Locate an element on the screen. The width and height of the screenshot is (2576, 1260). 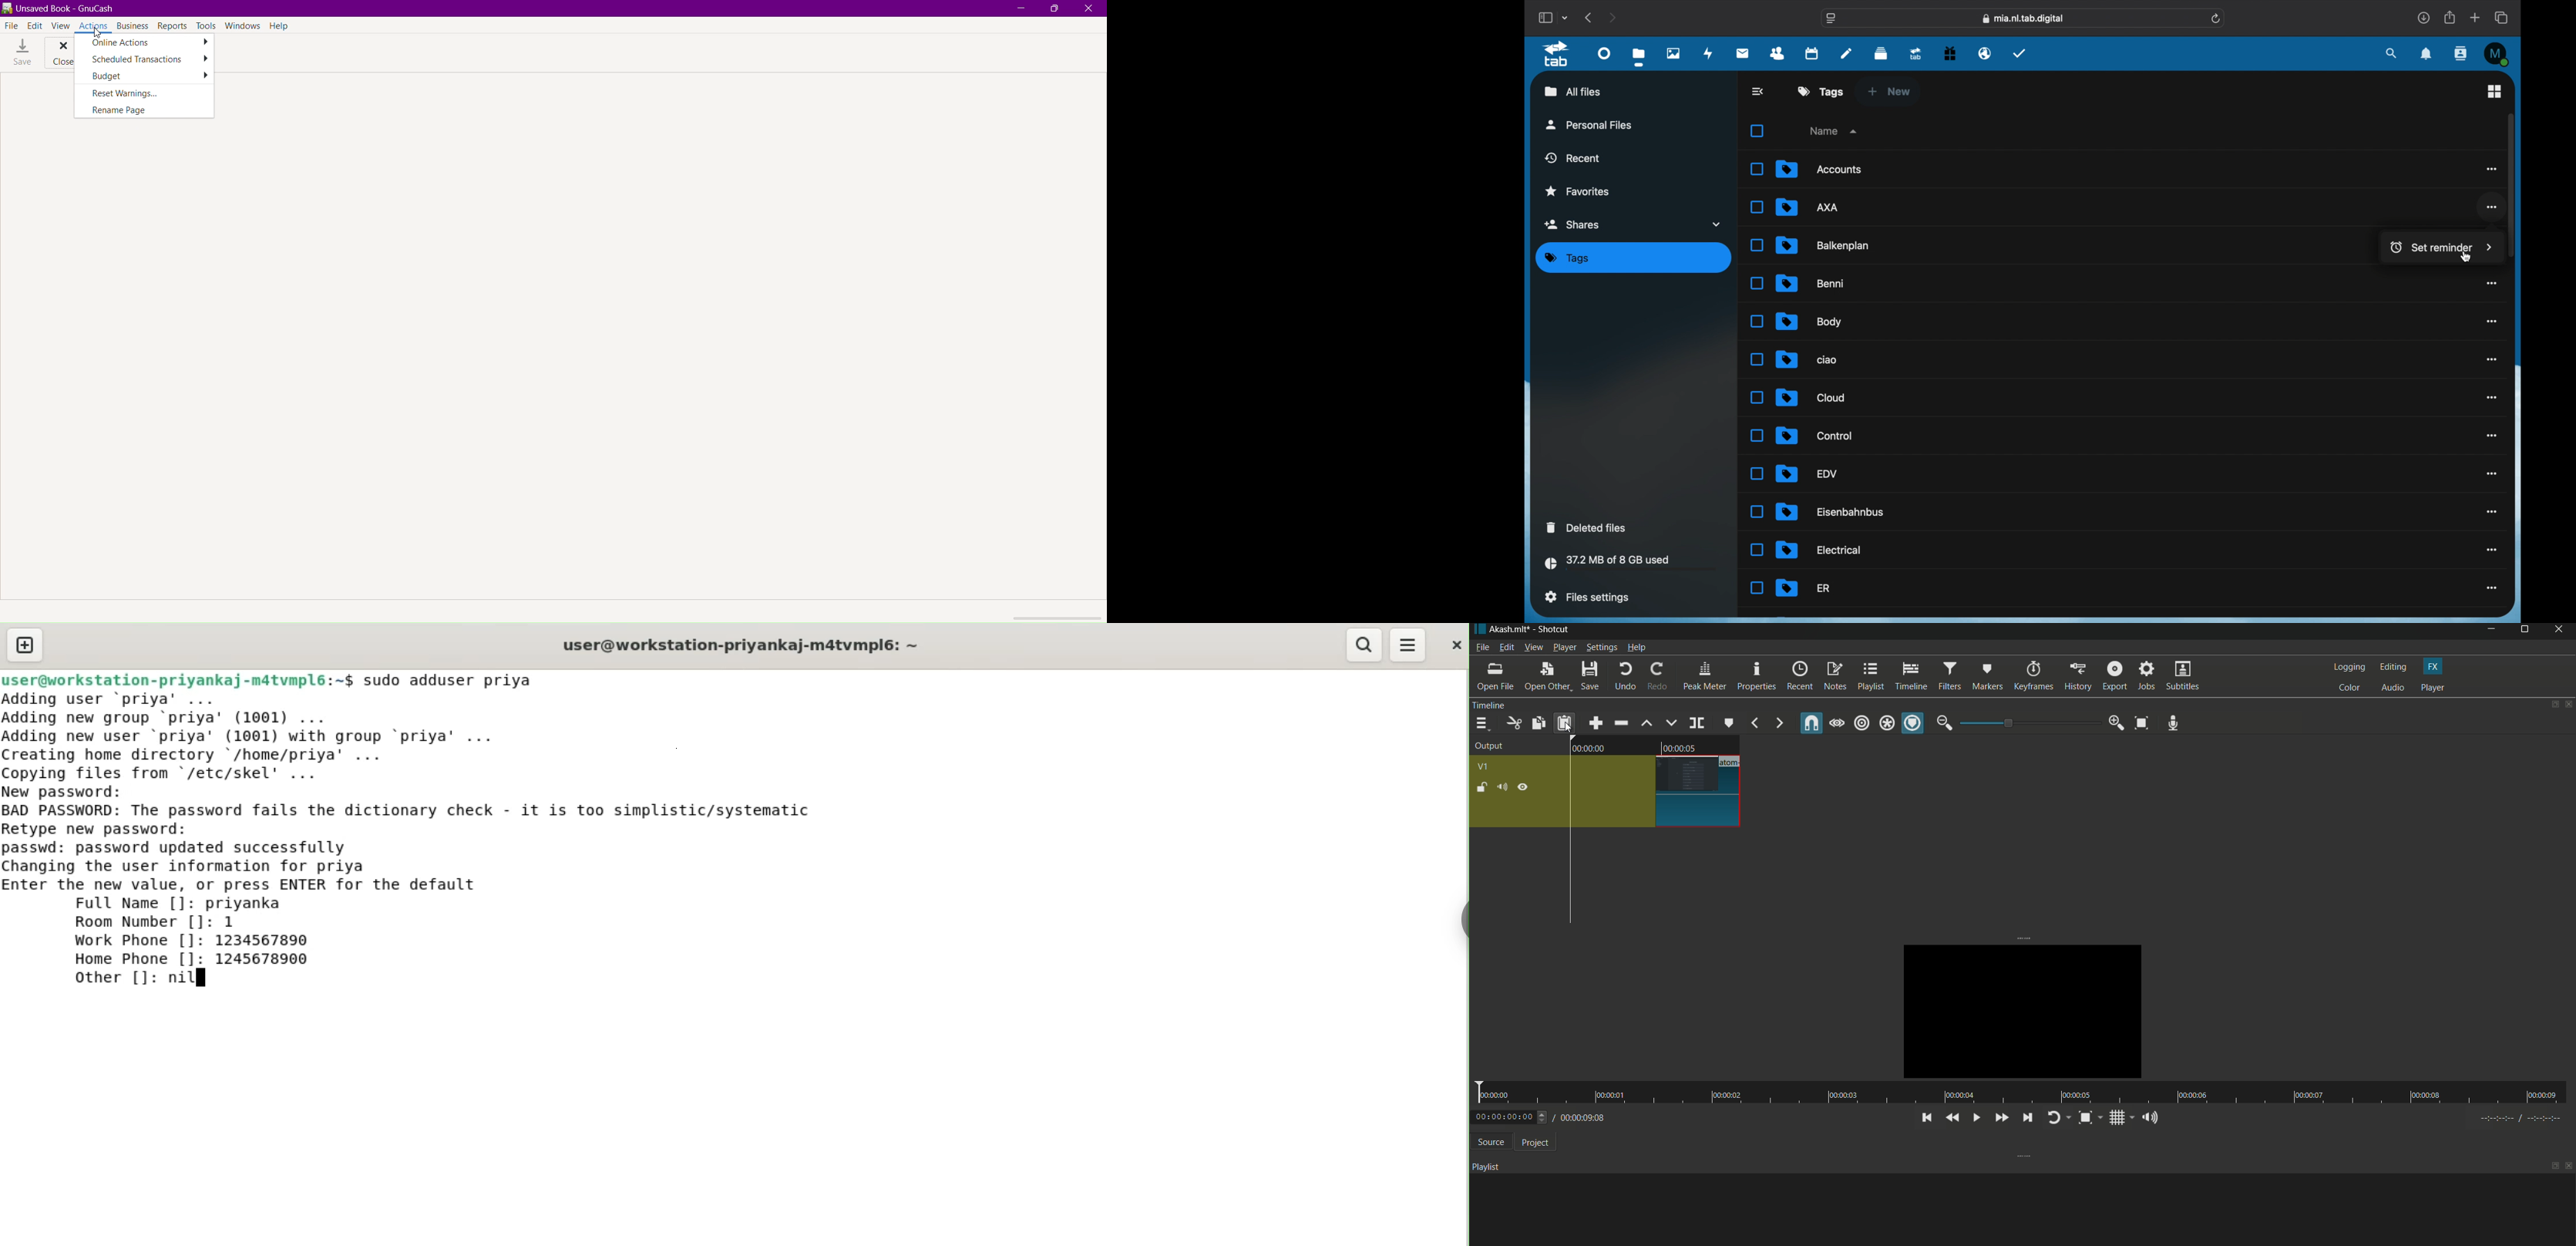
all files is located at coordinates (1572, 91).